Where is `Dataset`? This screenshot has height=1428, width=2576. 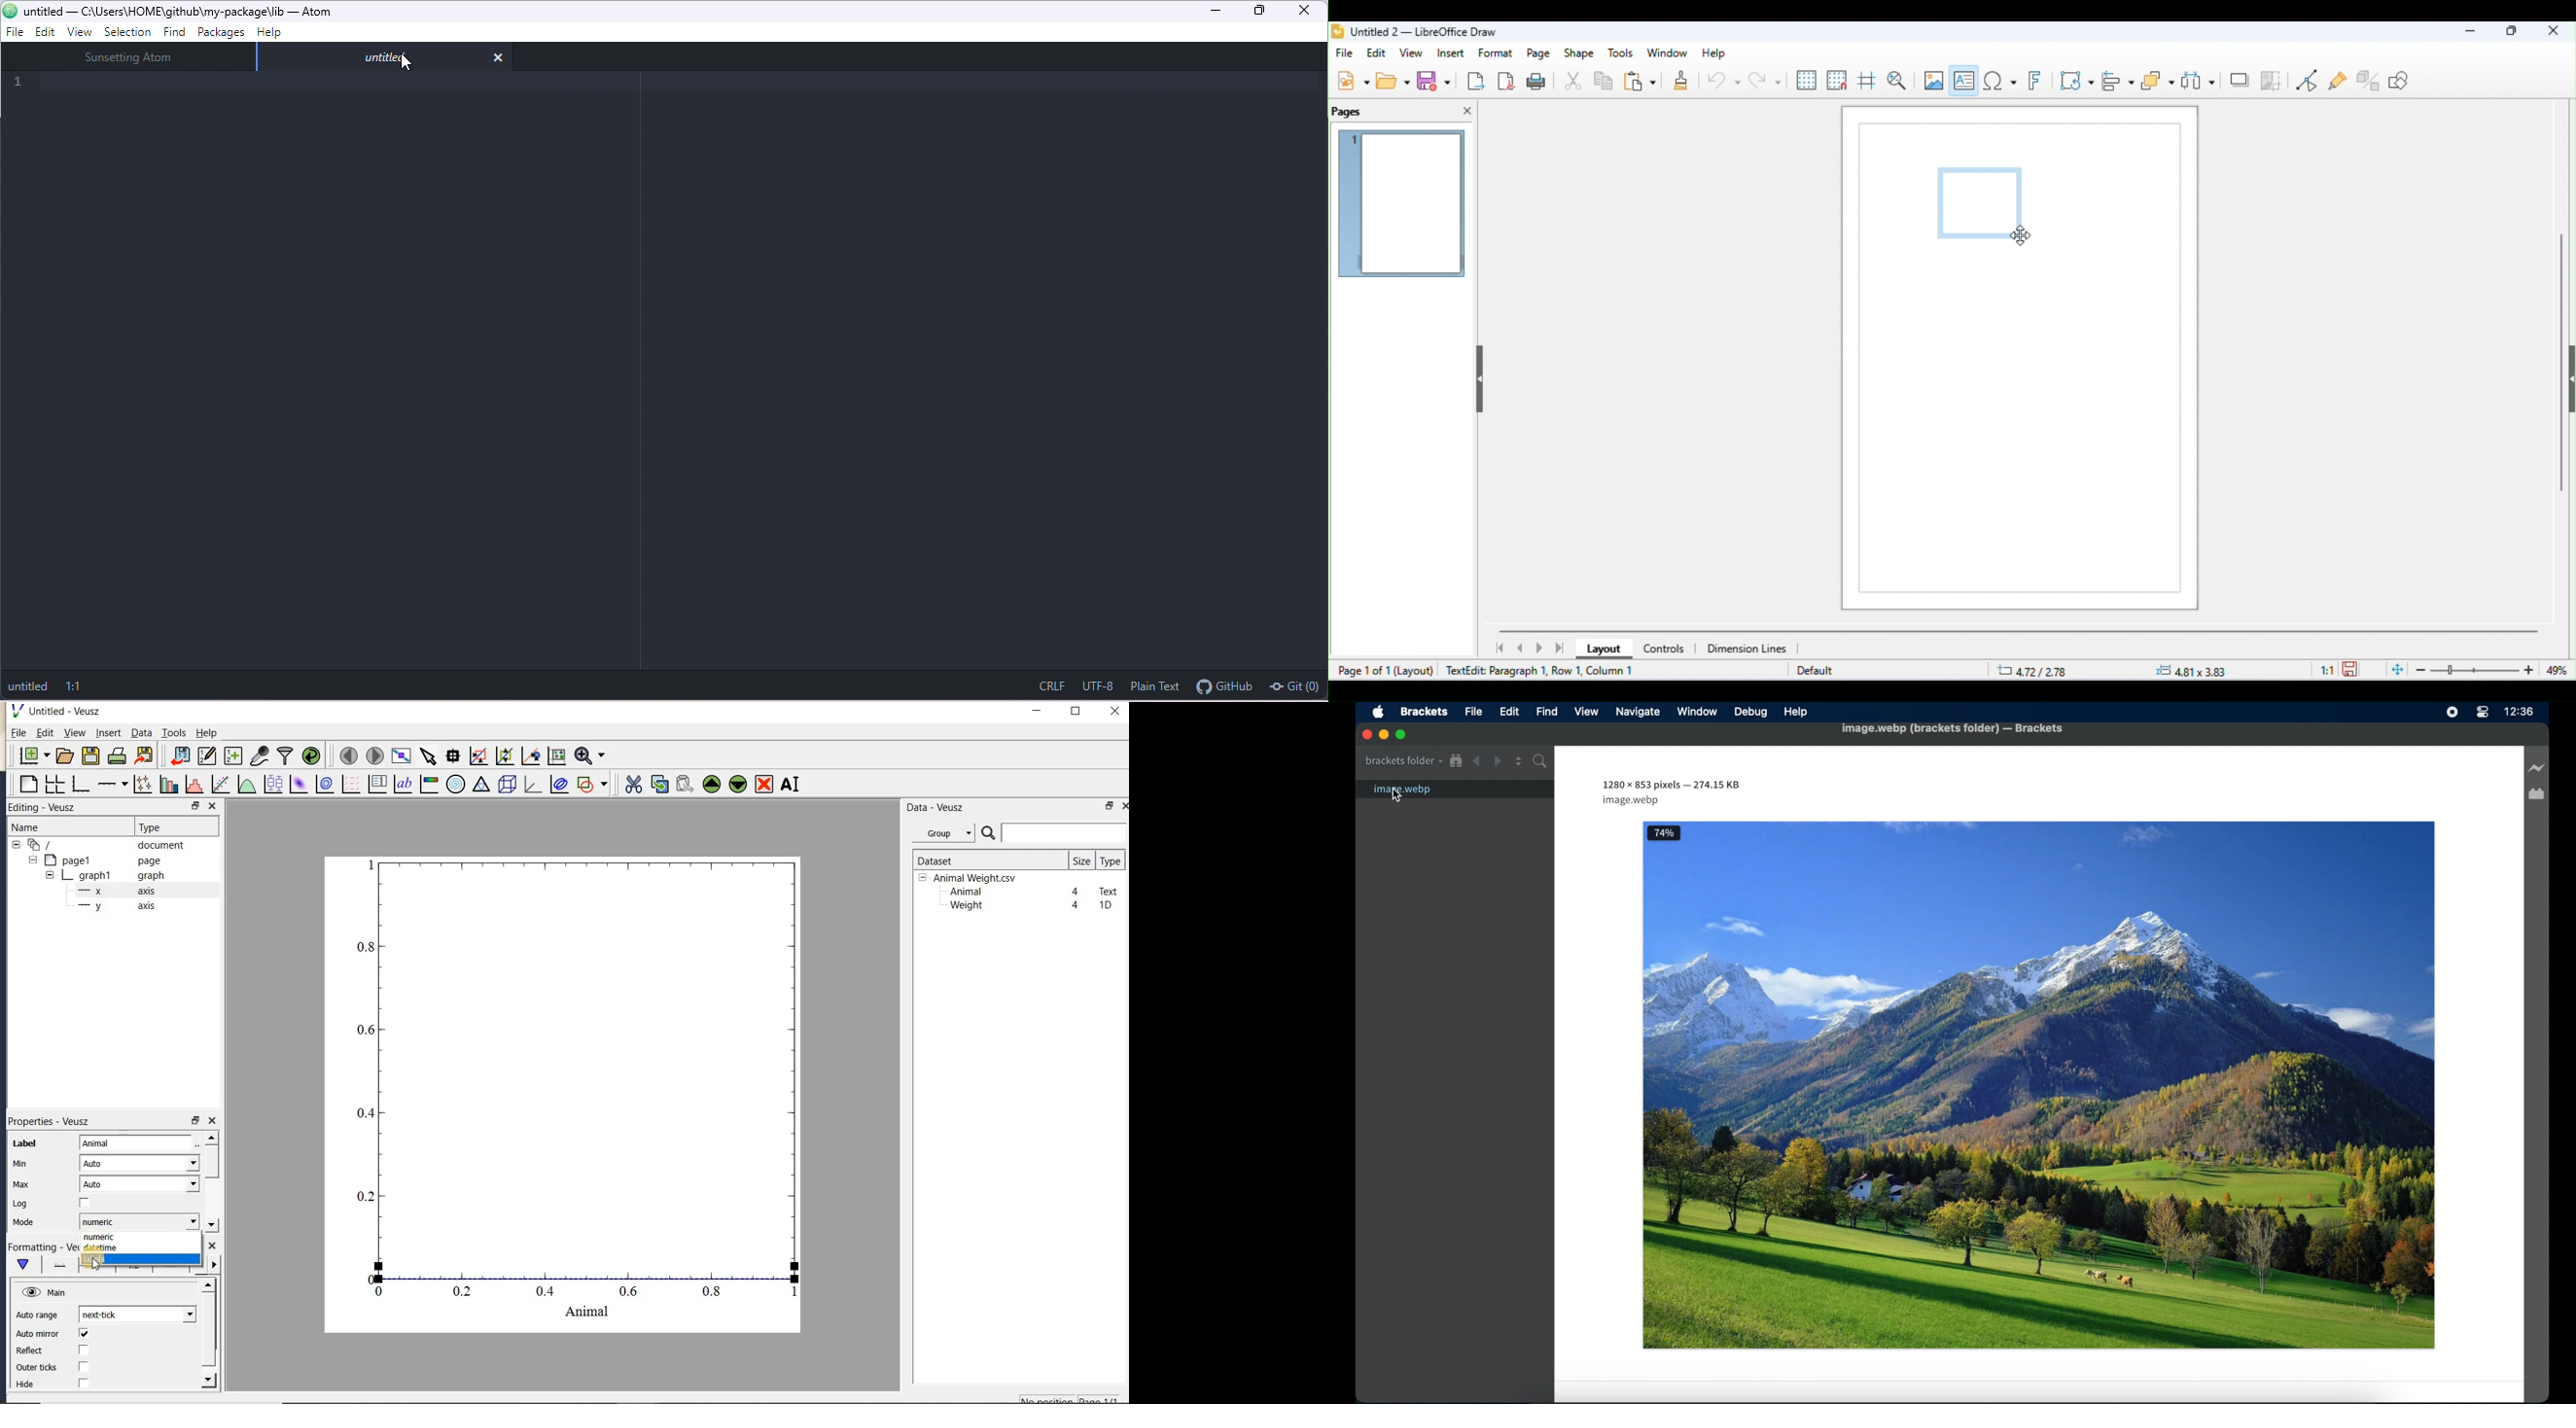
Dataset is located at coordinates (985, 860).